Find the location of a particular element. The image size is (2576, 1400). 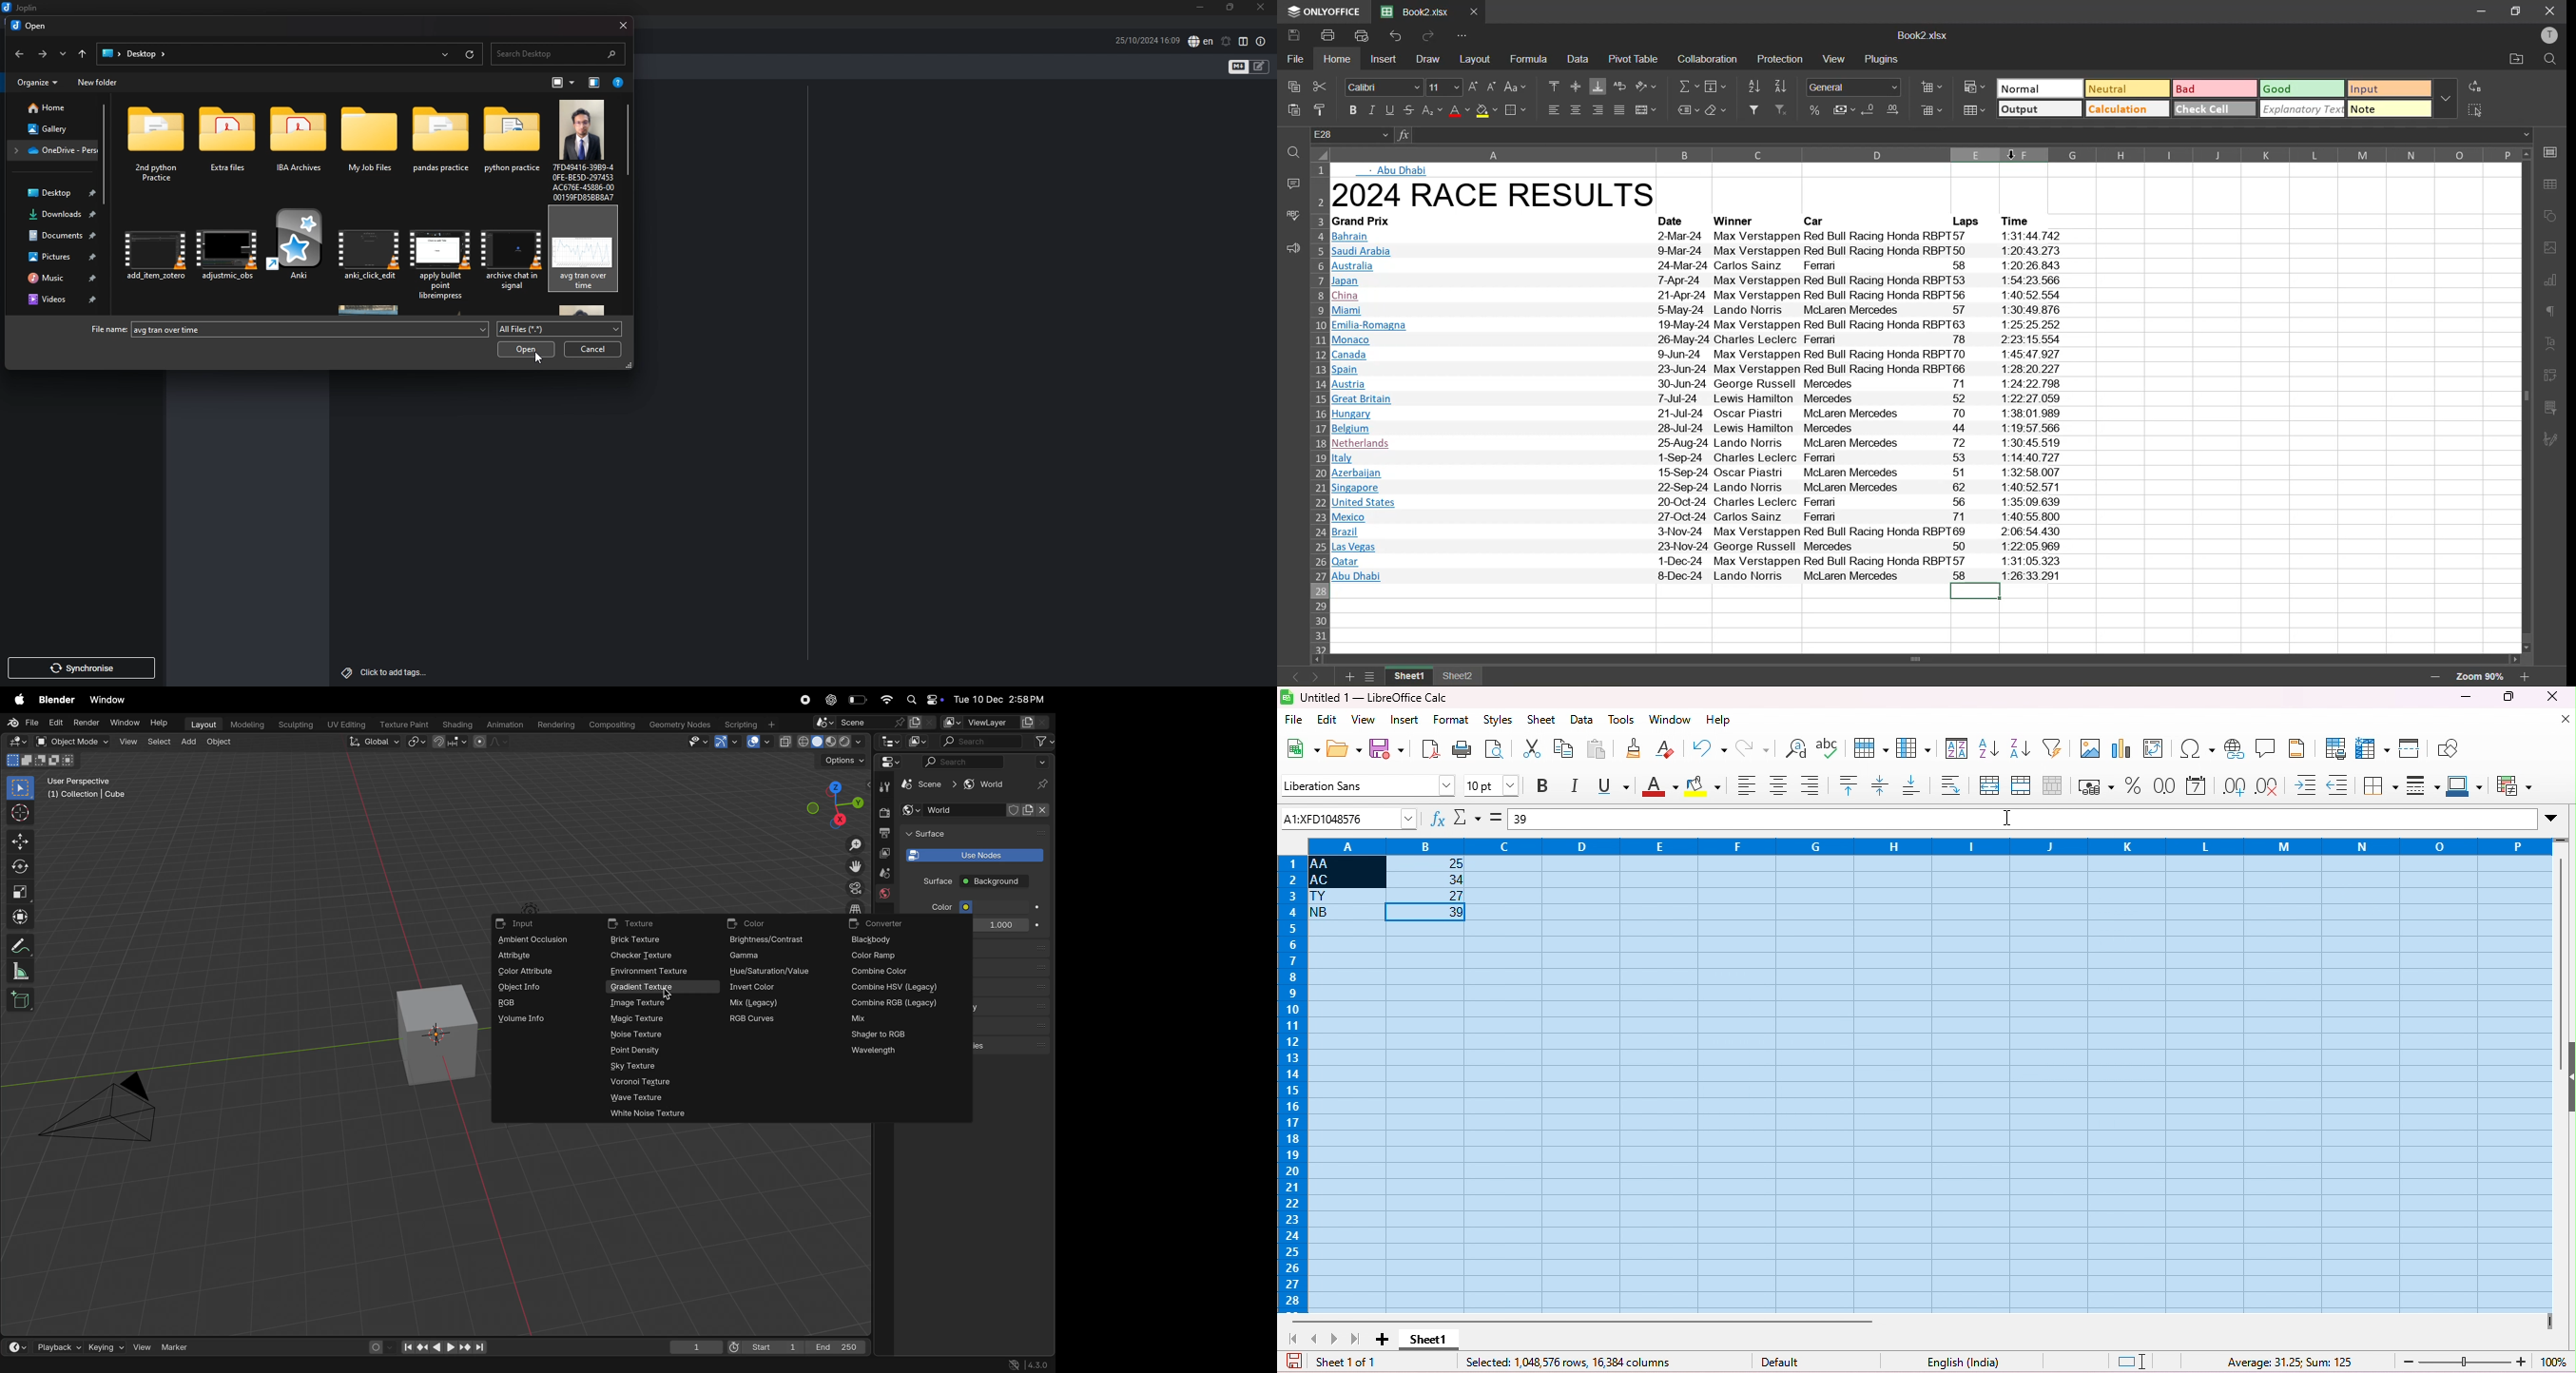

scroll bar is located at coordinates (629, 140).